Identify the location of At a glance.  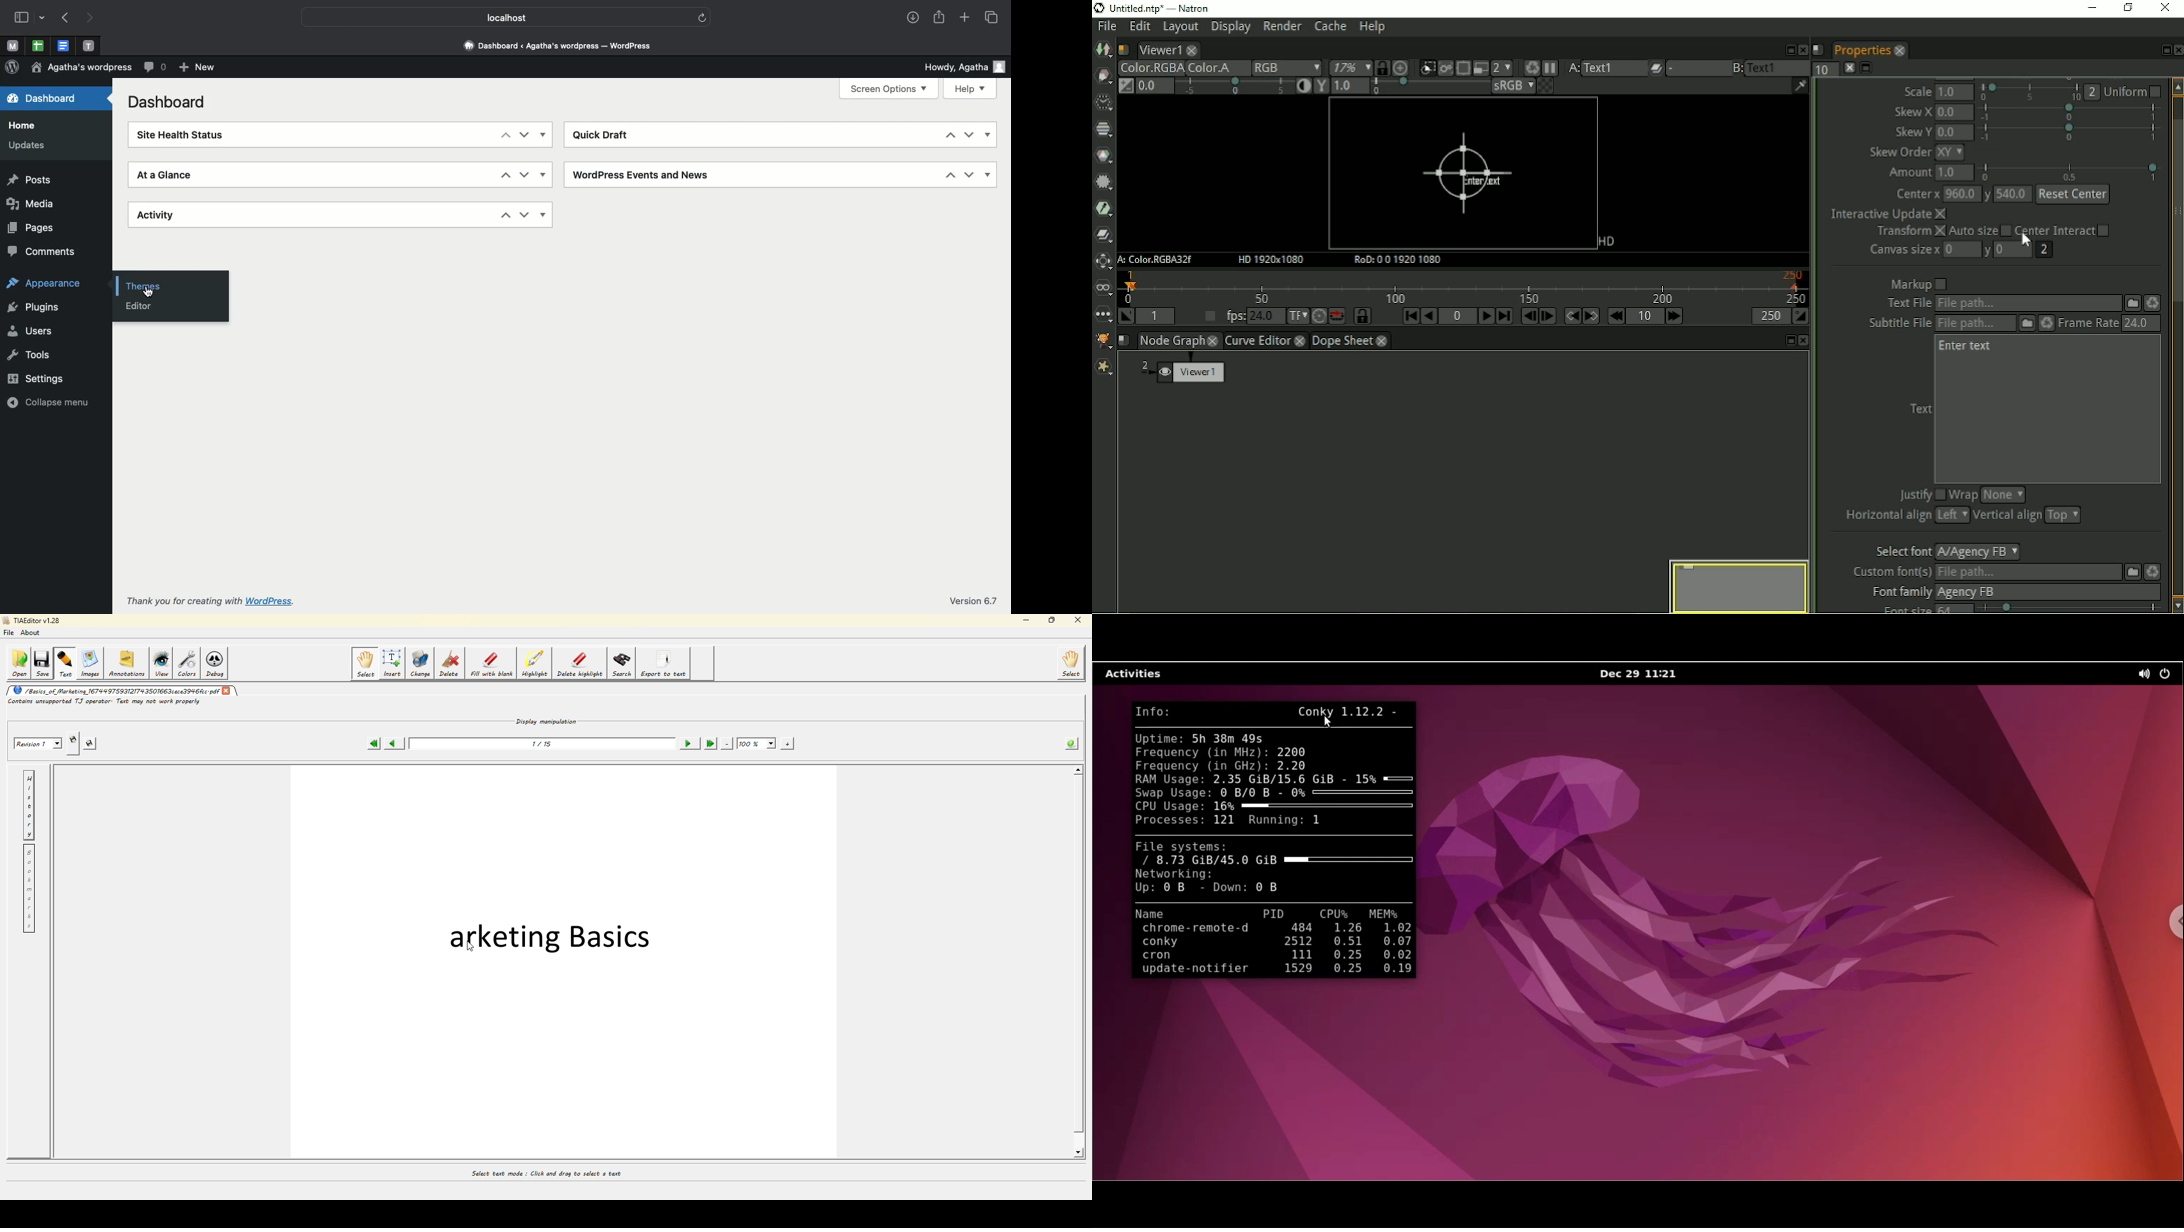
(165, 174).